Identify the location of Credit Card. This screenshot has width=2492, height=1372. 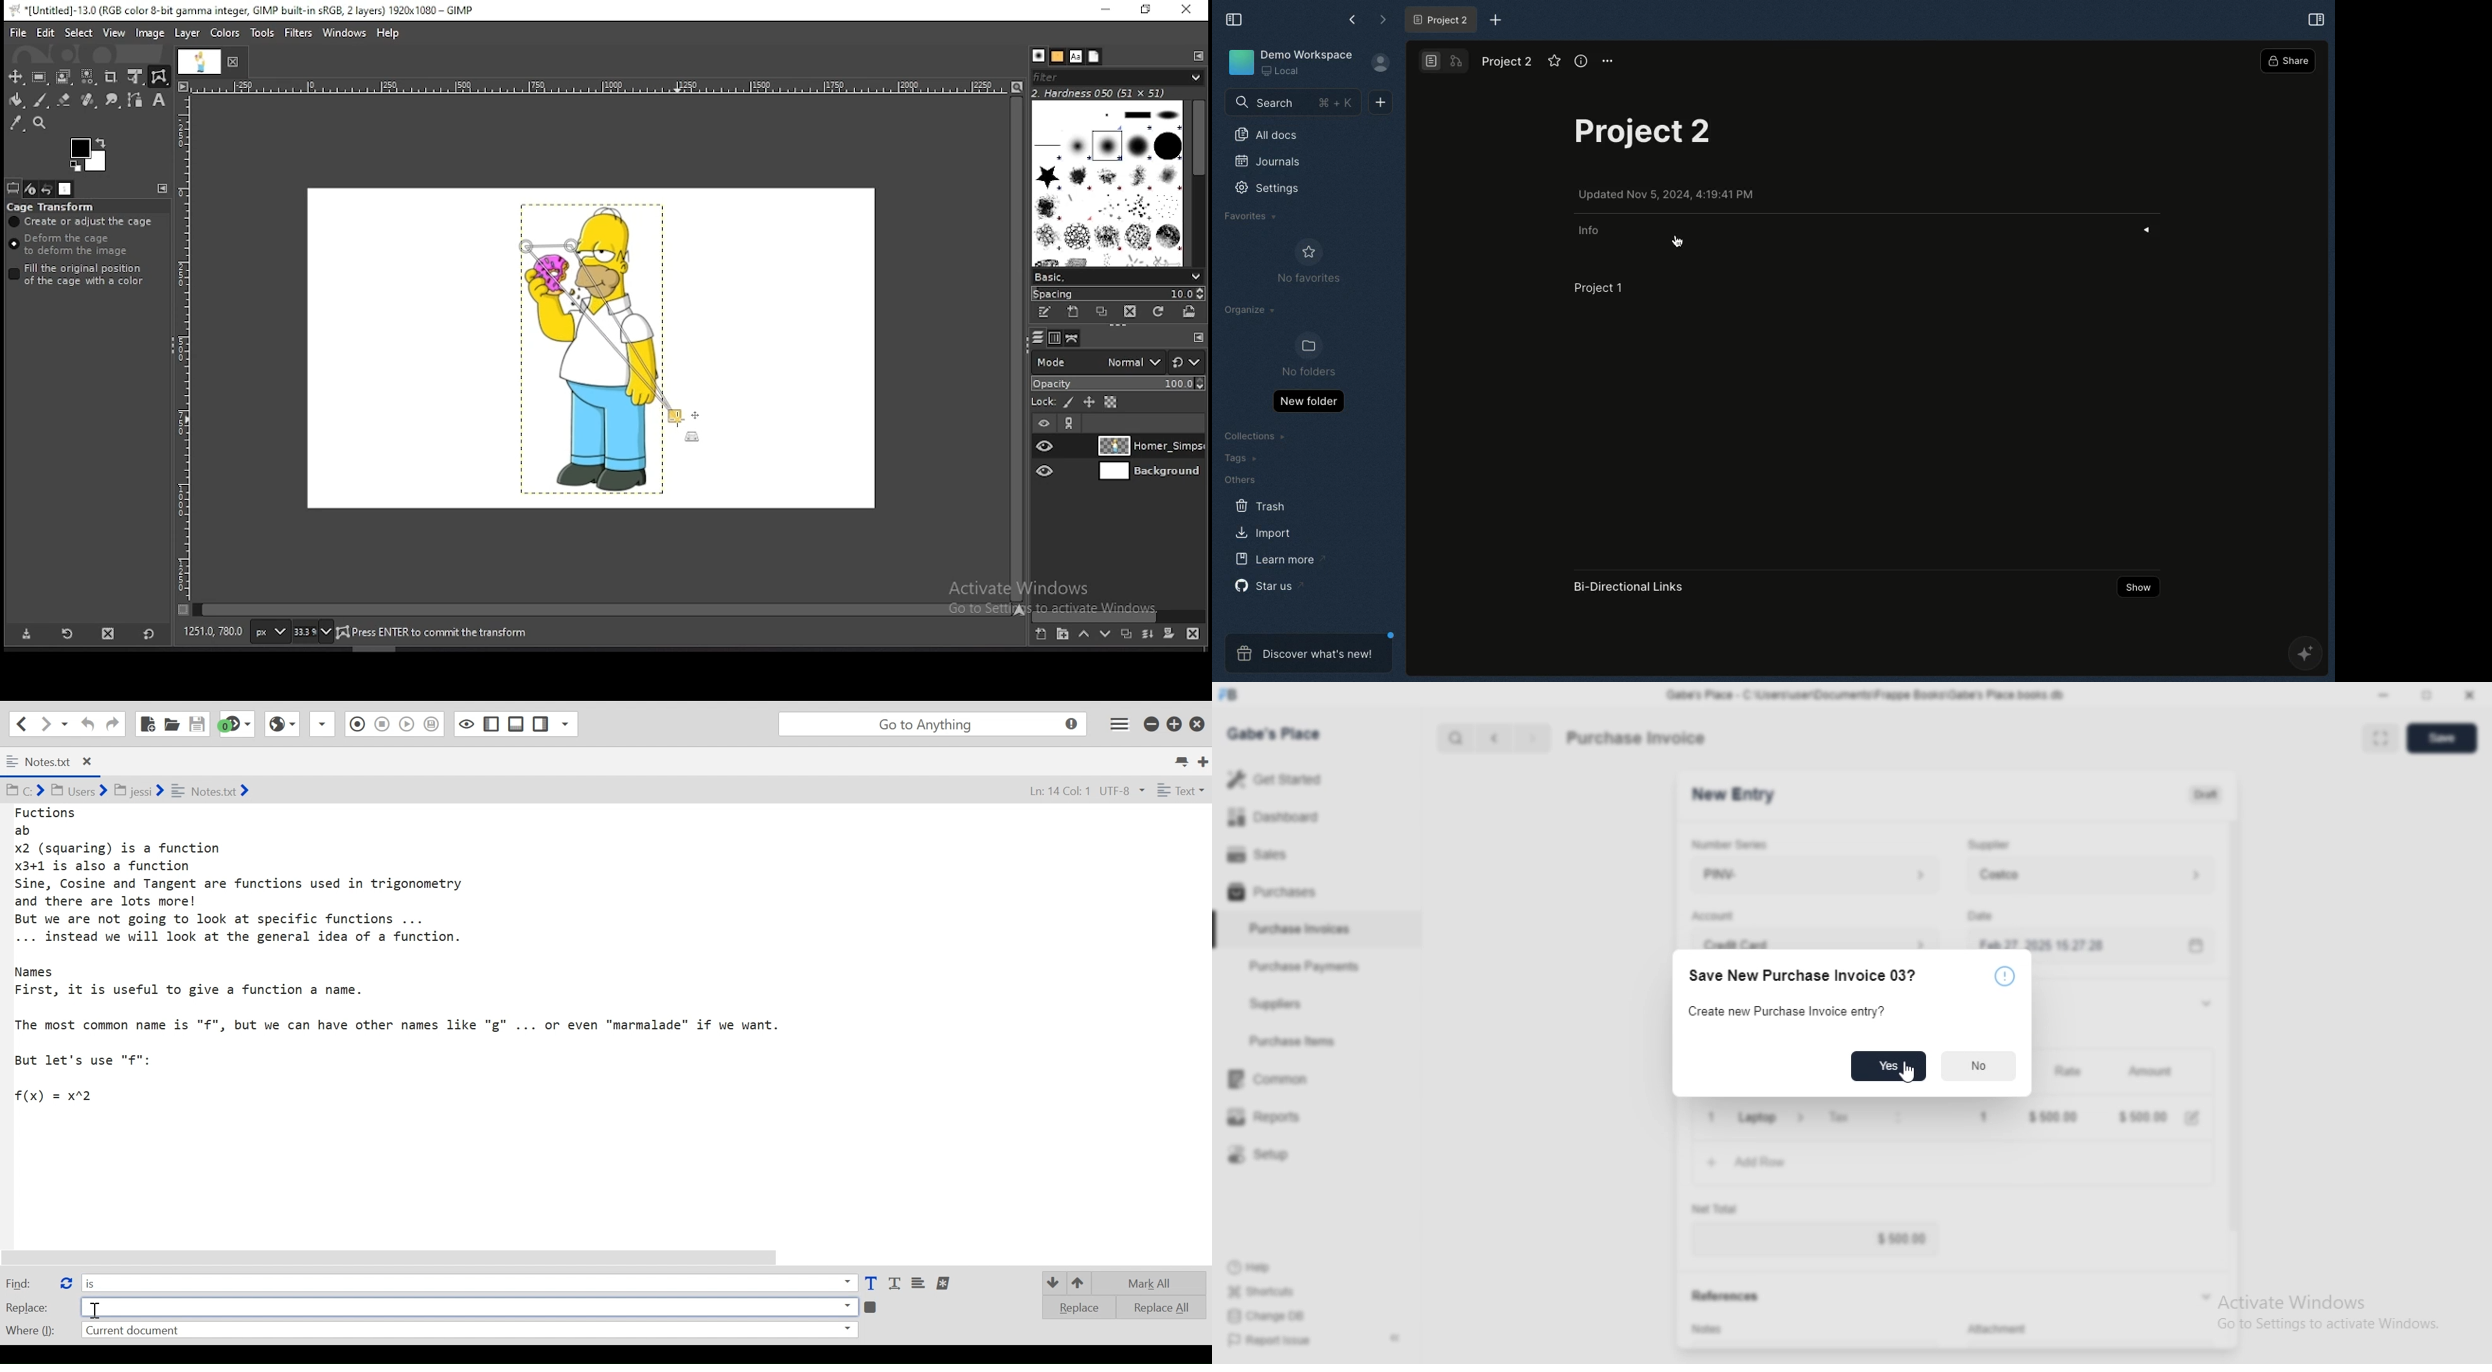
(1815, 938).